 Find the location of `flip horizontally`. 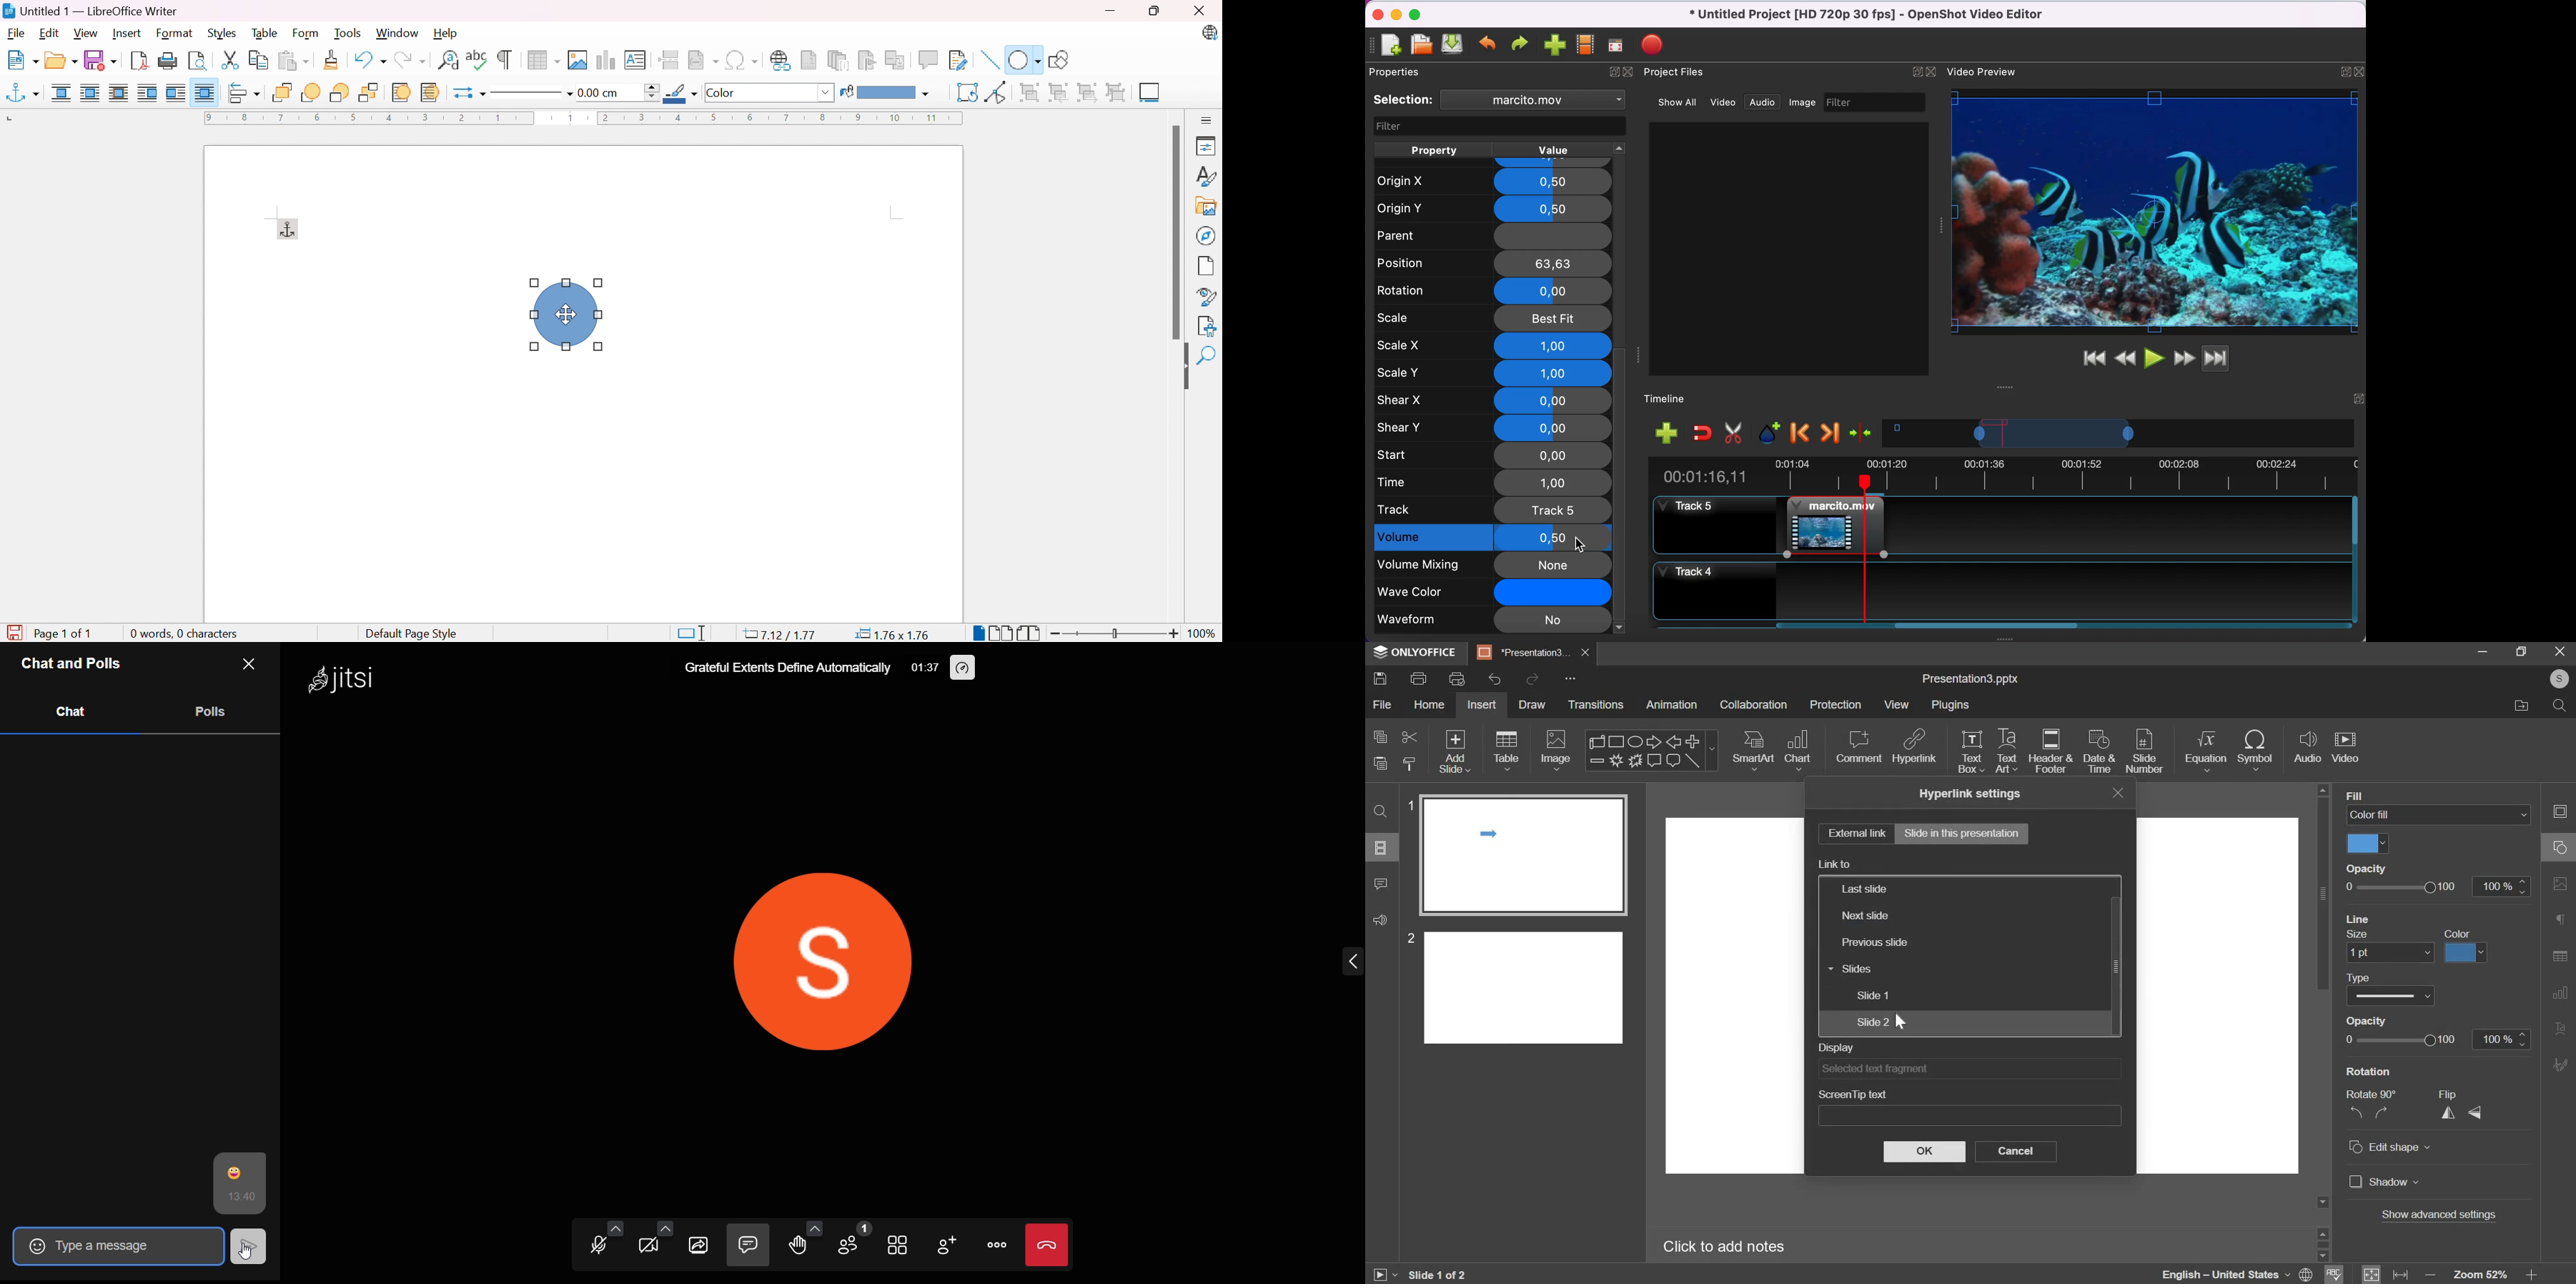

flip horizontally is located at coordinates (2449, 1113).